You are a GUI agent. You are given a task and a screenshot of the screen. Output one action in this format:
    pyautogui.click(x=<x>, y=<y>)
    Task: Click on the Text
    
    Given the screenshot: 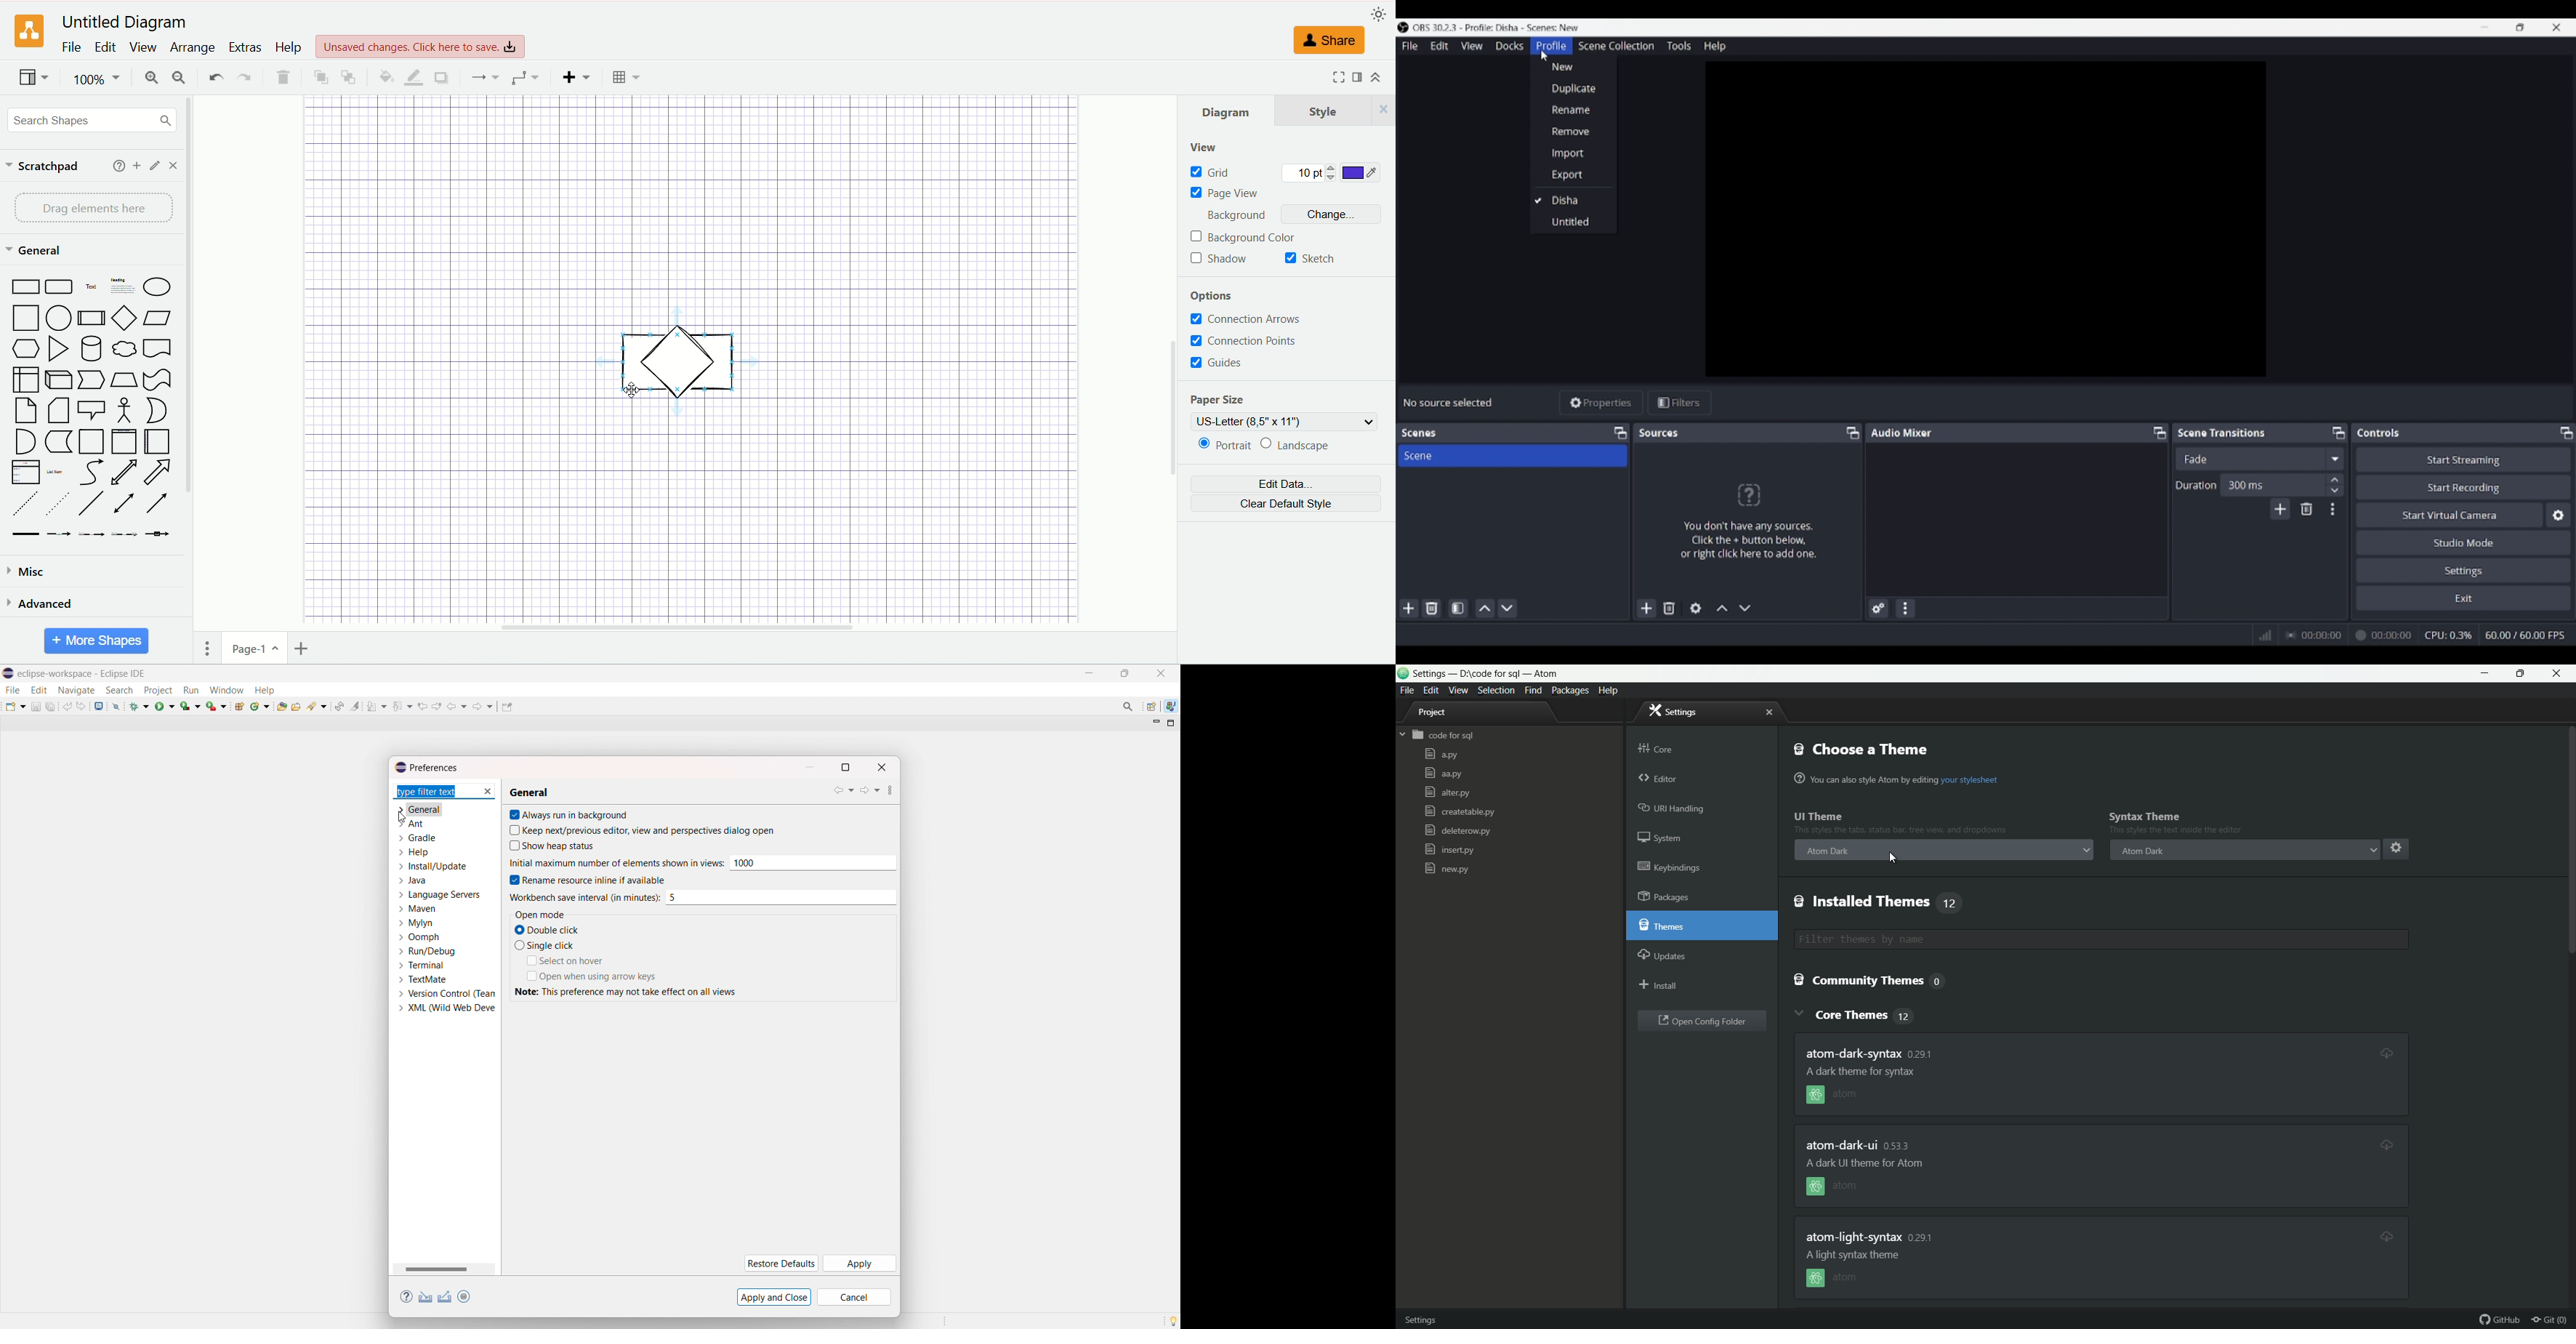 What is the action you would take?
    pyautogui.click(x=92, y=288)
    